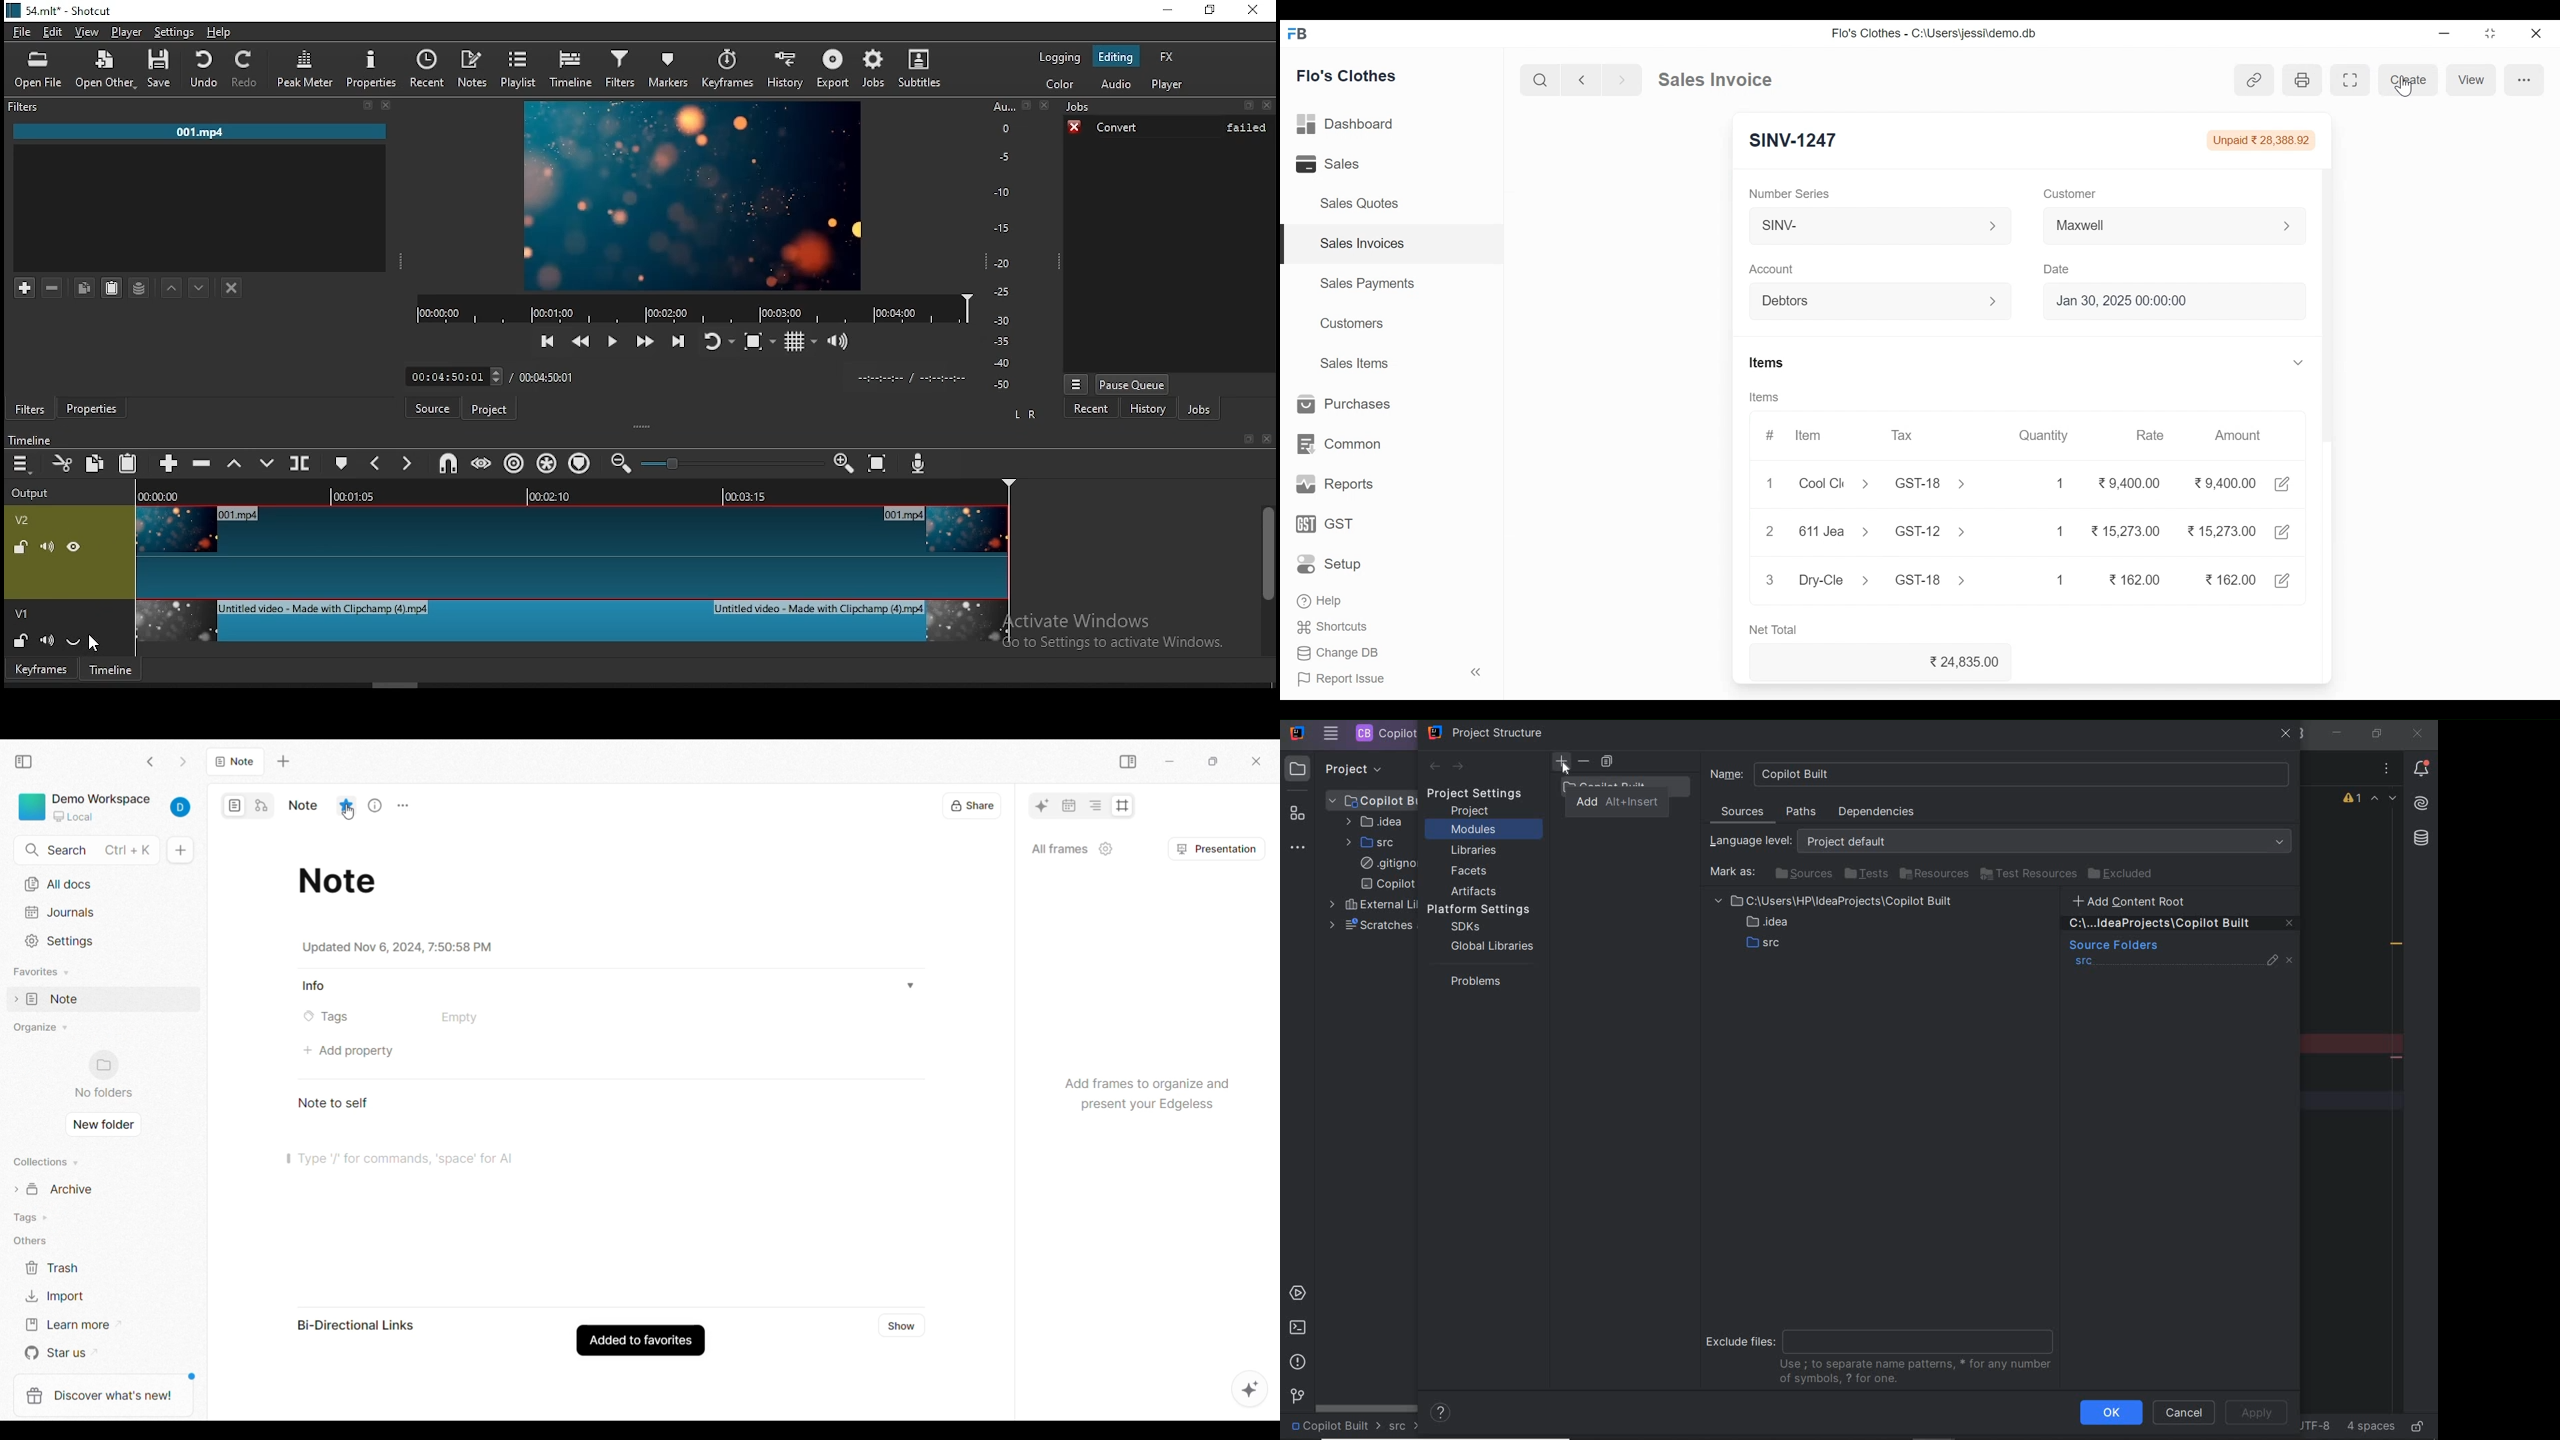  I want to click on Unpaid 28,388.92, so click(2261, 141).